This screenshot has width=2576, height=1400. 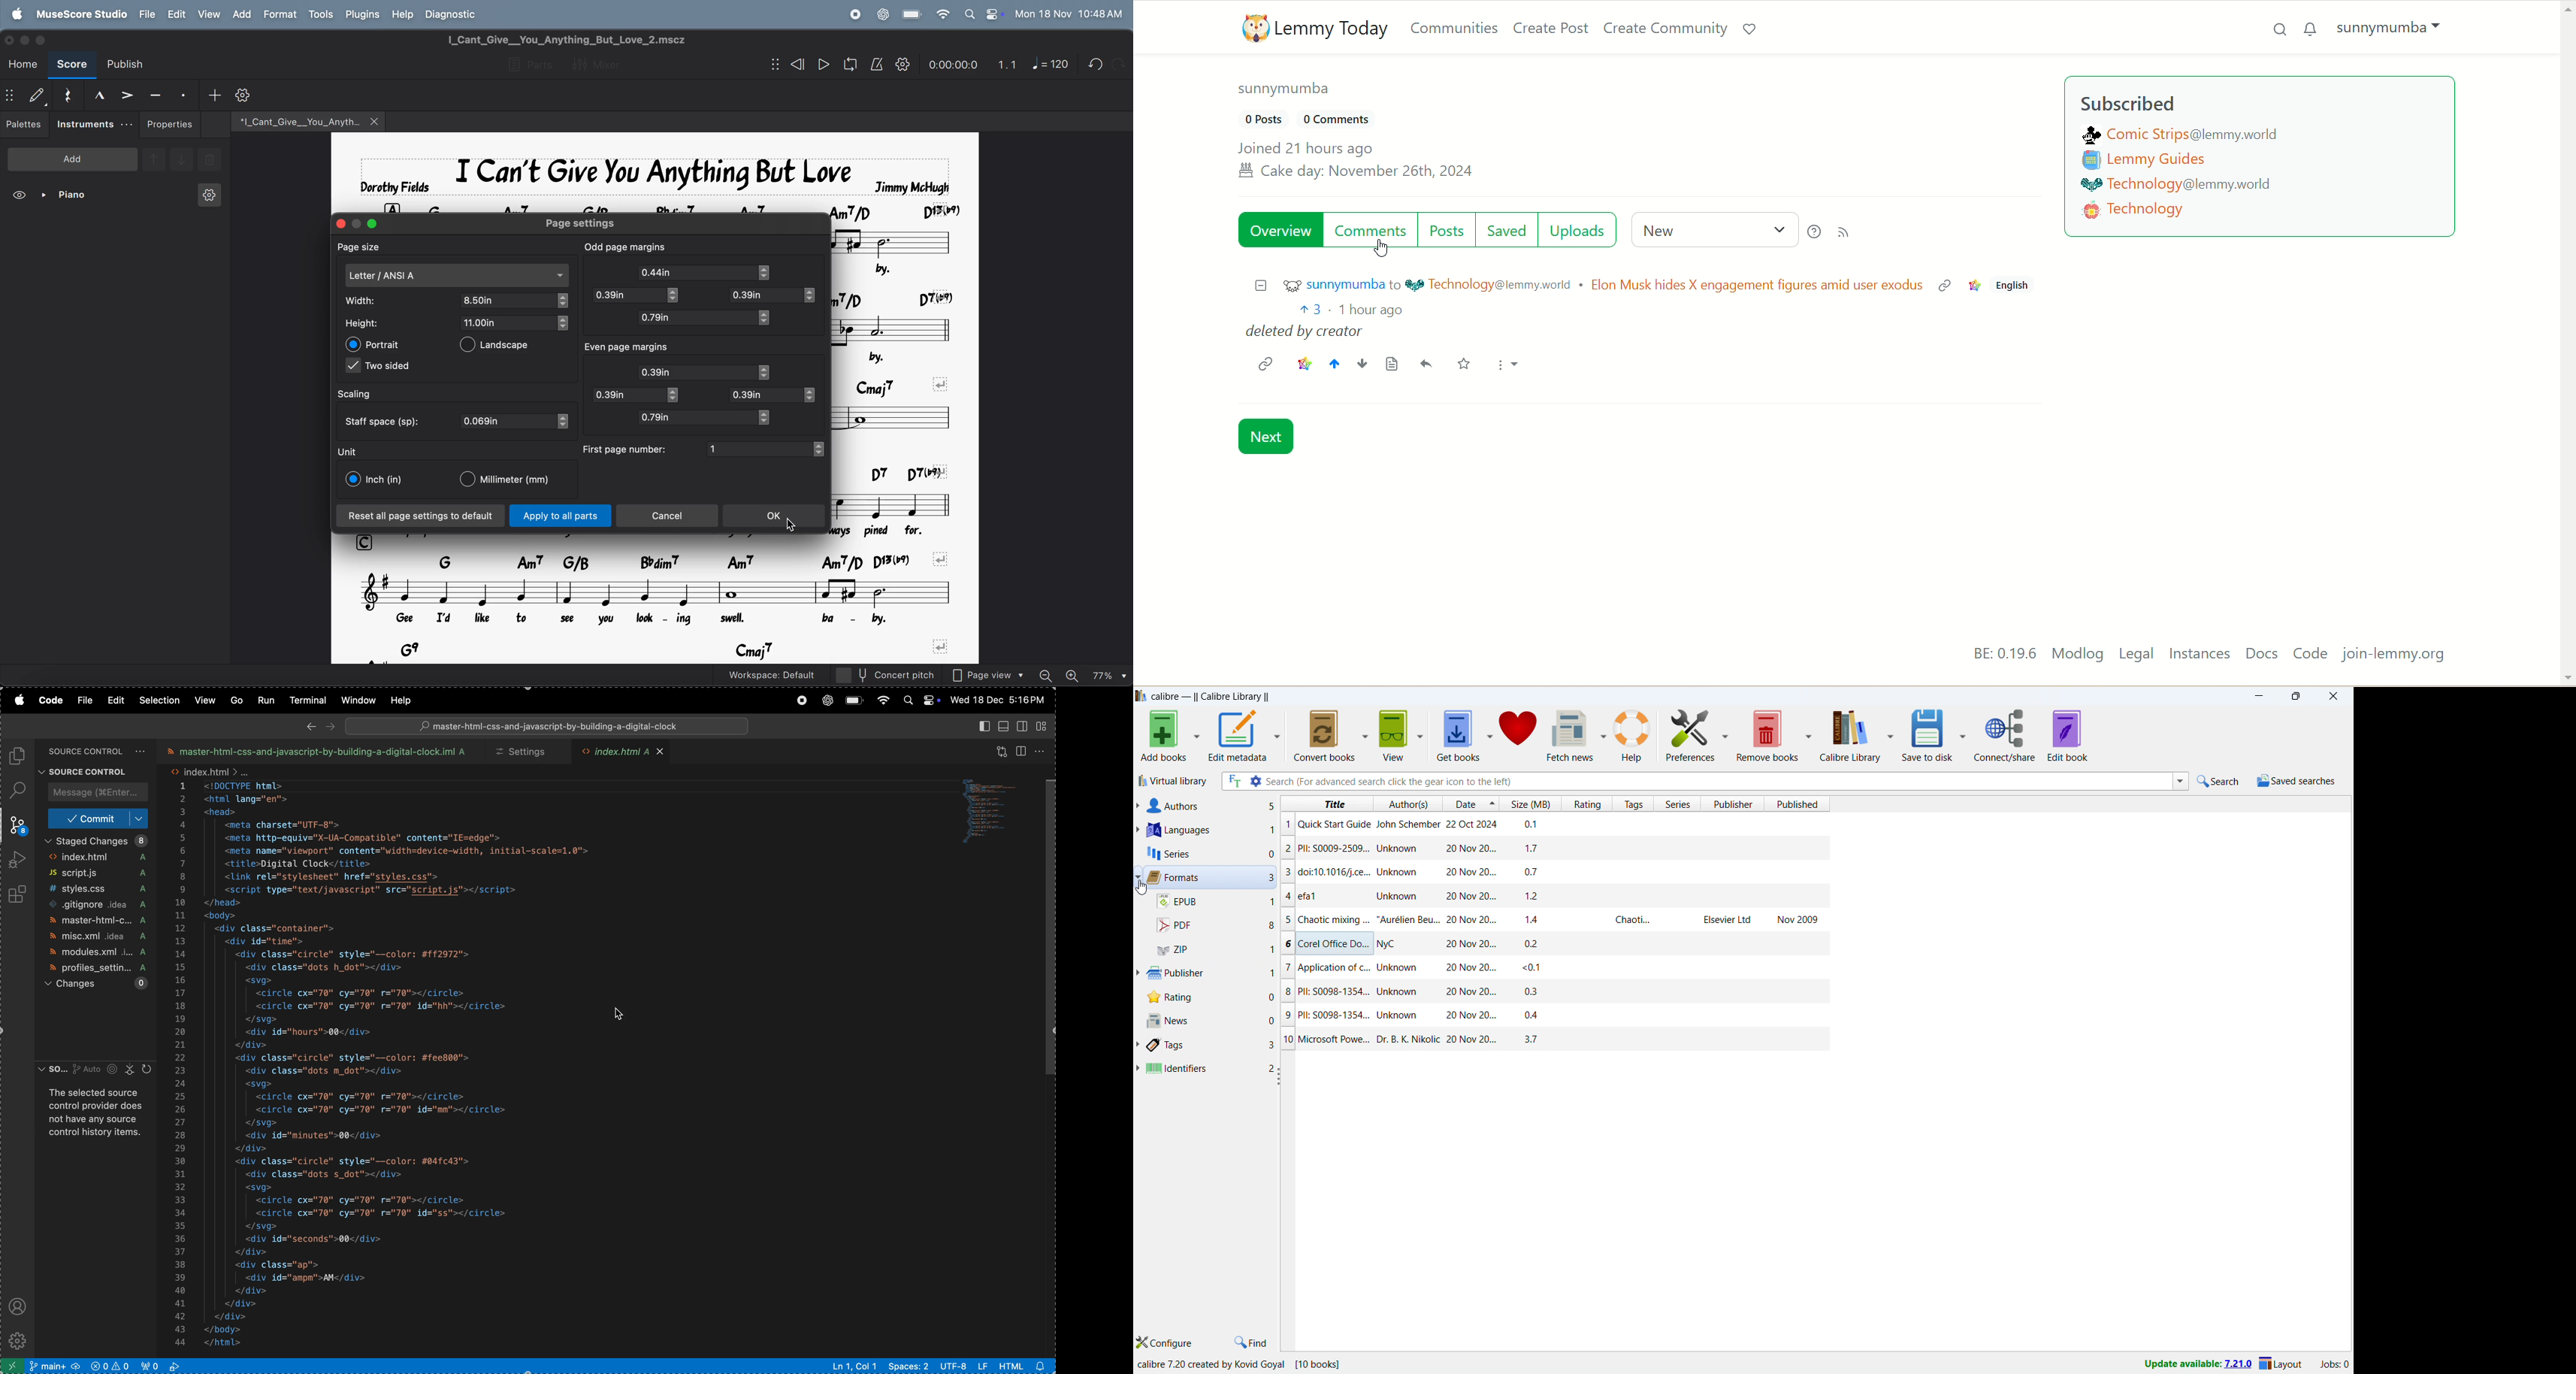 What do you see at coordinates (1549, 29) in the screenshot?
I see `create post` at bounding box center [1549, 29].